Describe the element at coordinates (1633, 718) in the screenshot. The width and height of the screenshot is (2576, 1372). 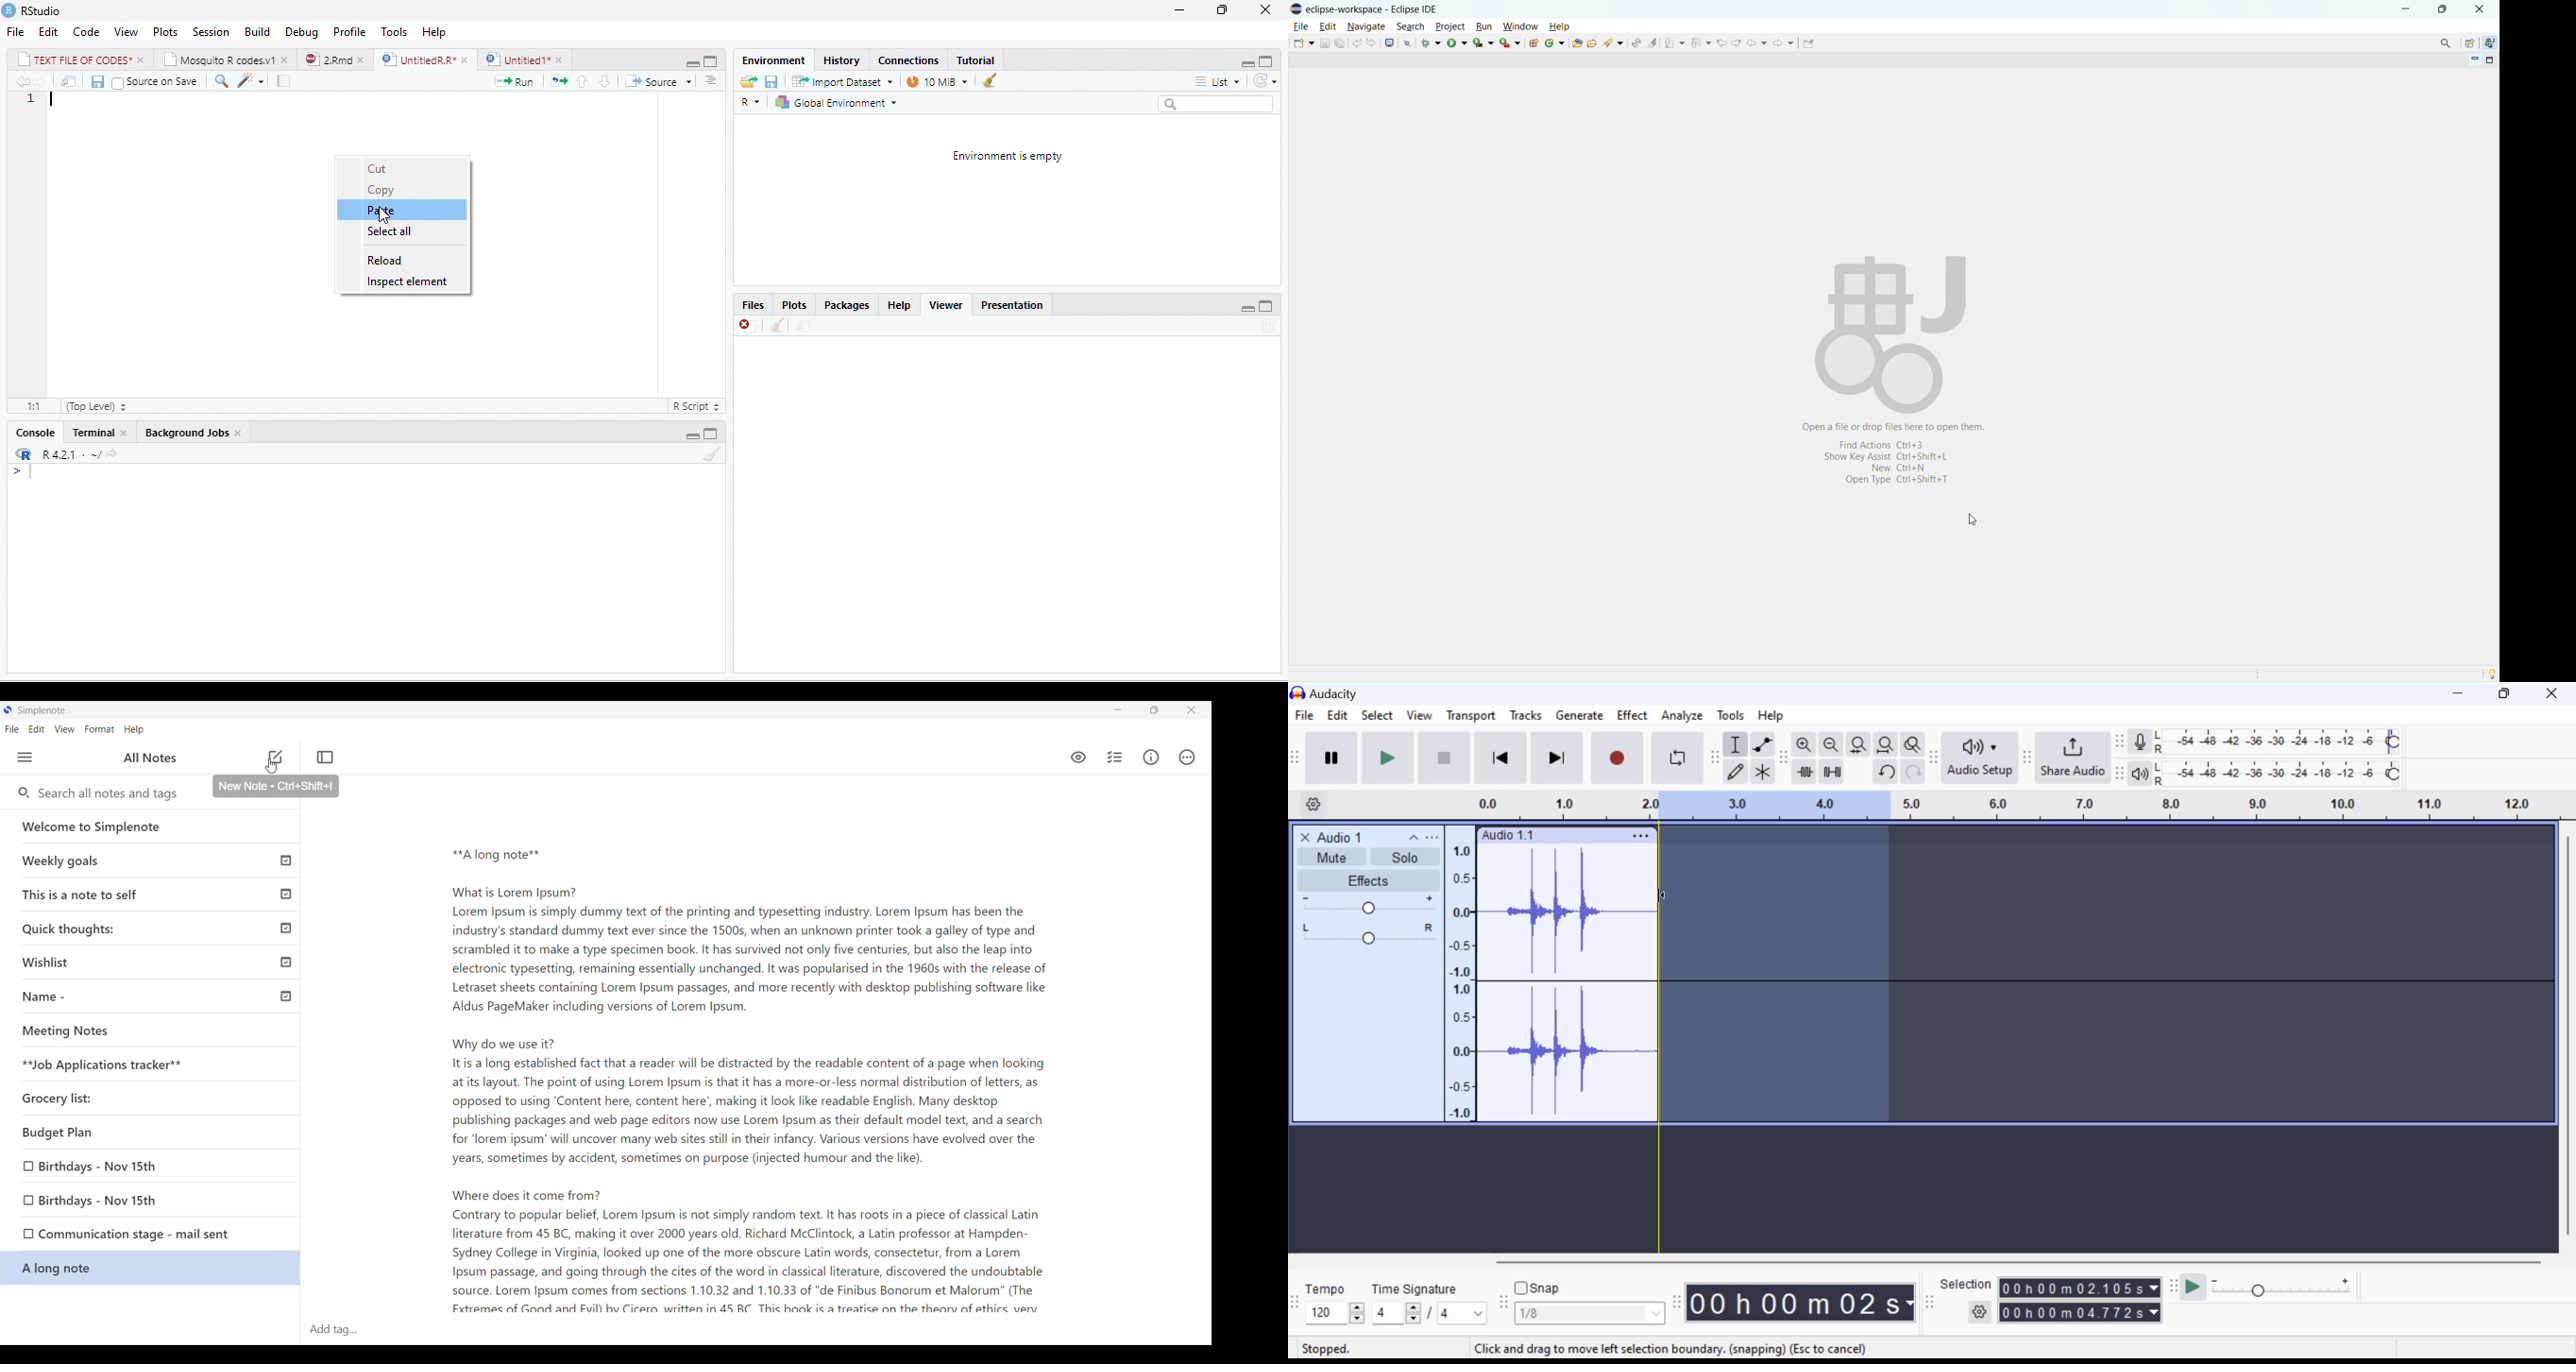
I see `Effect` at that location.